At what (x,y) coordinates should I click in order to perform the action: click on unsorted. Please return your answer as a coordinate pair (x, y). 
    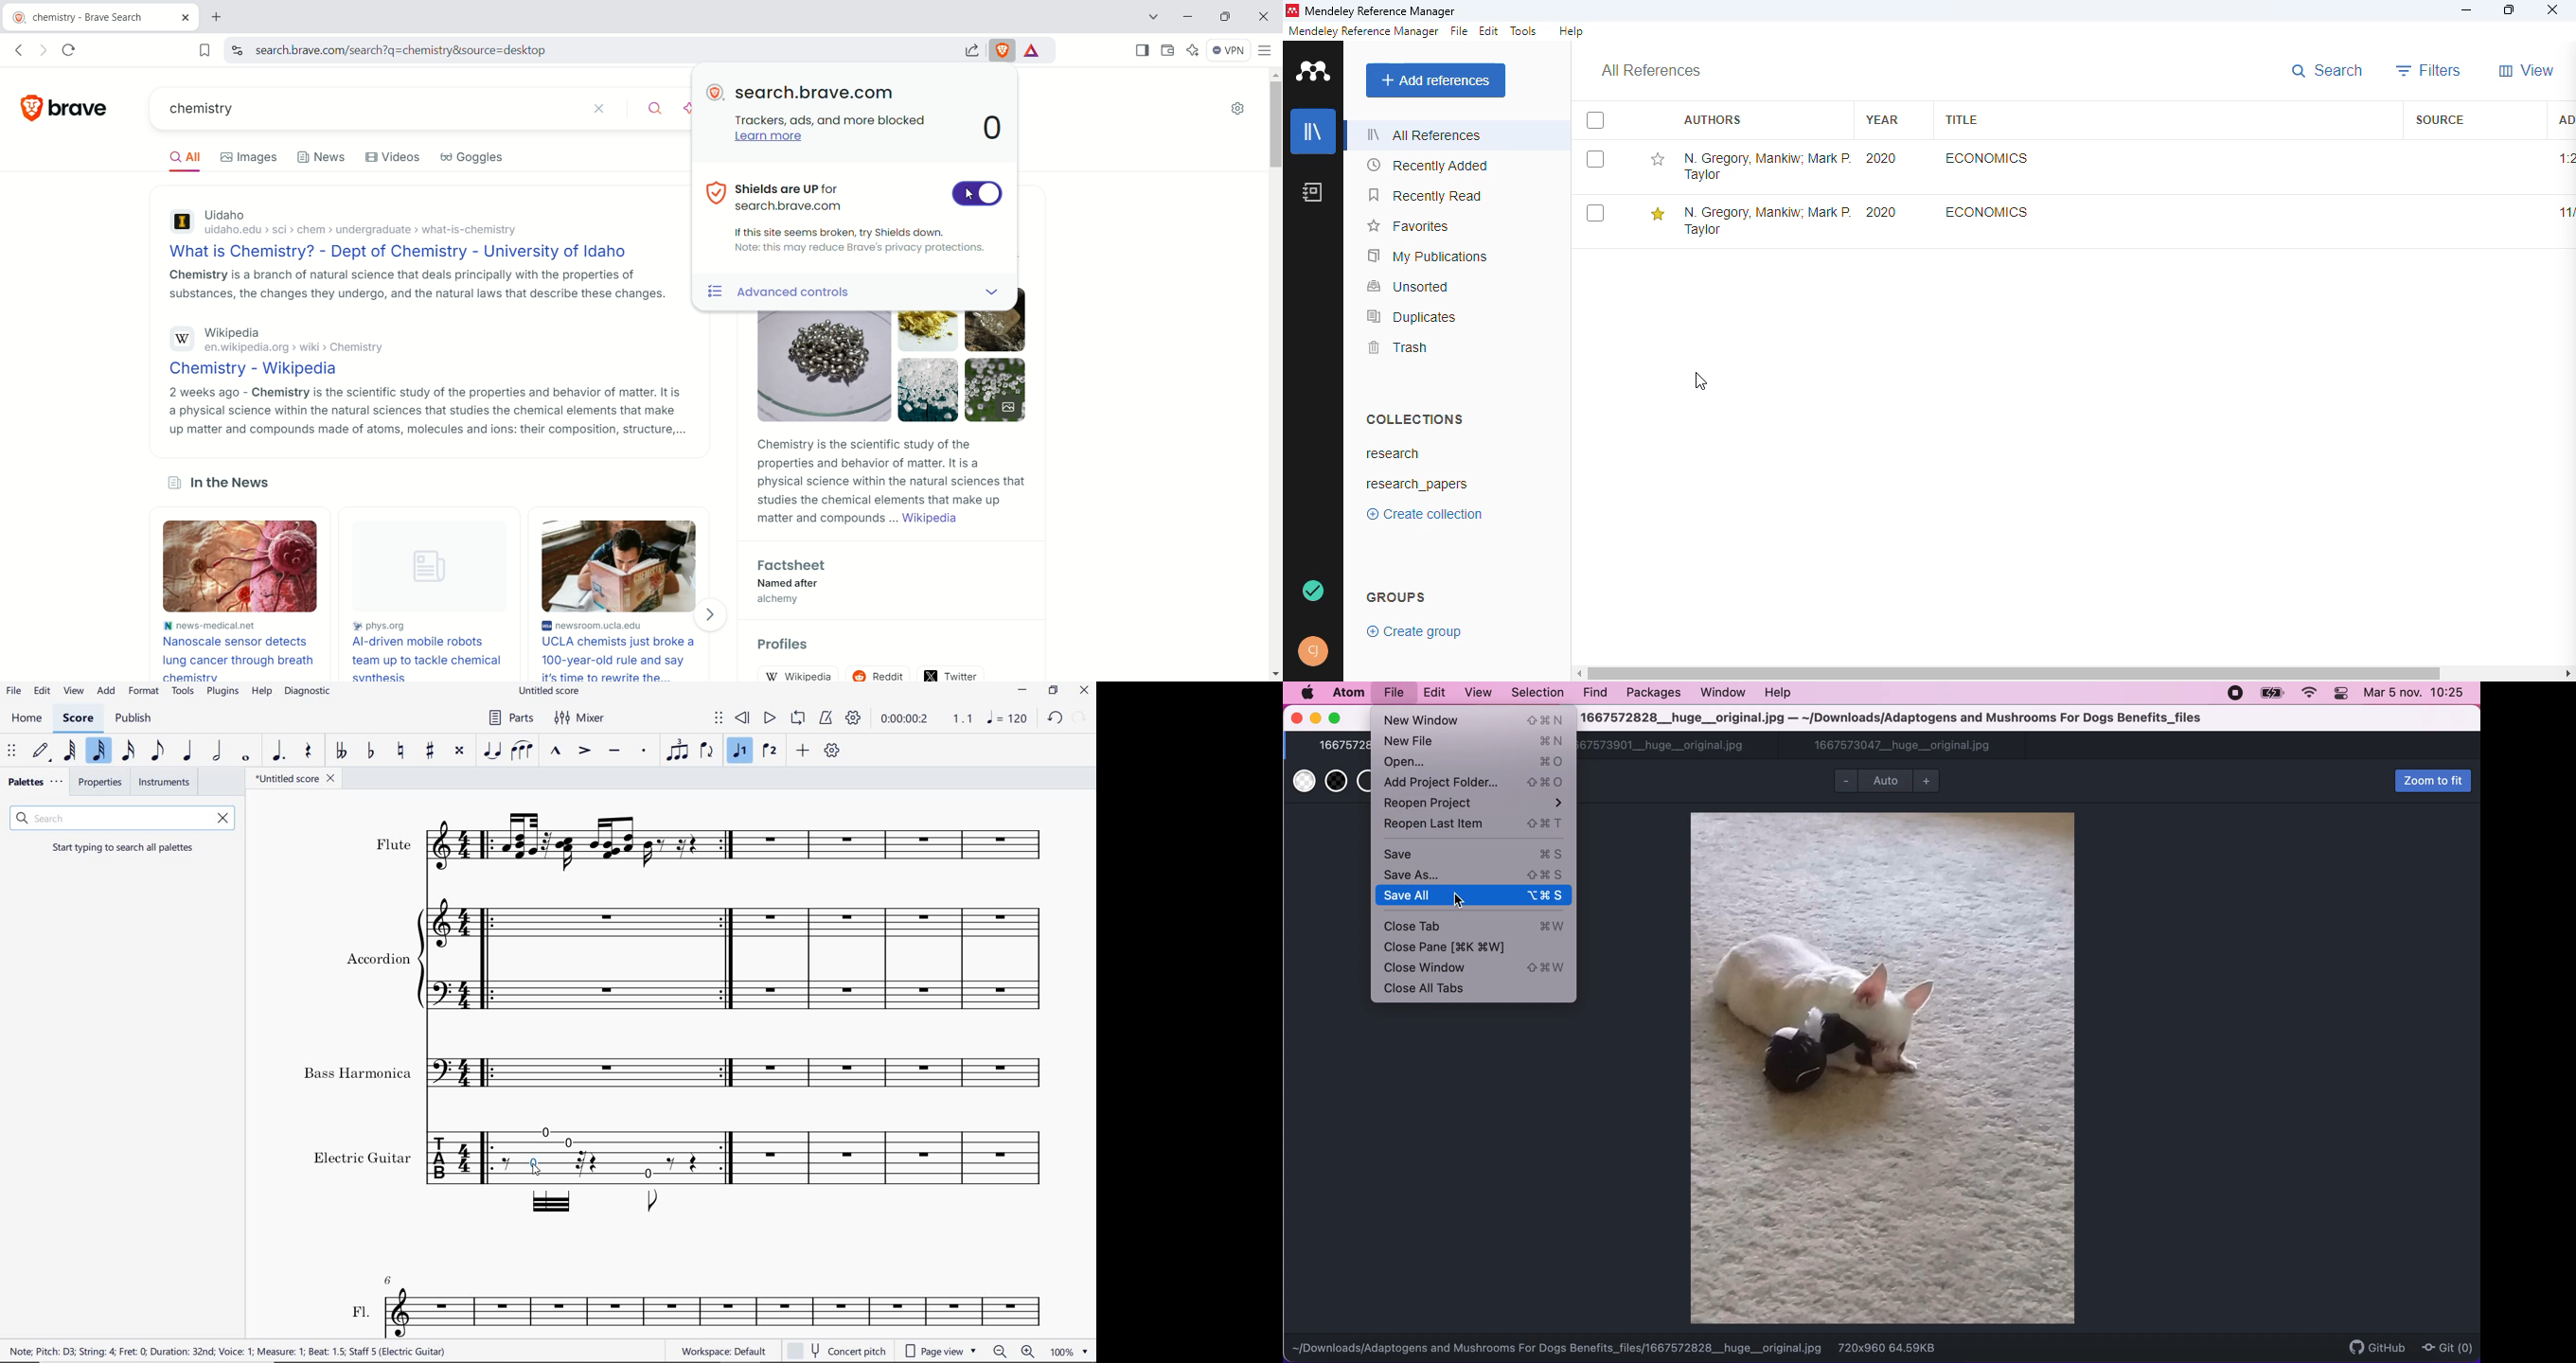
    Looking at the image, I should click on (1409, 286).